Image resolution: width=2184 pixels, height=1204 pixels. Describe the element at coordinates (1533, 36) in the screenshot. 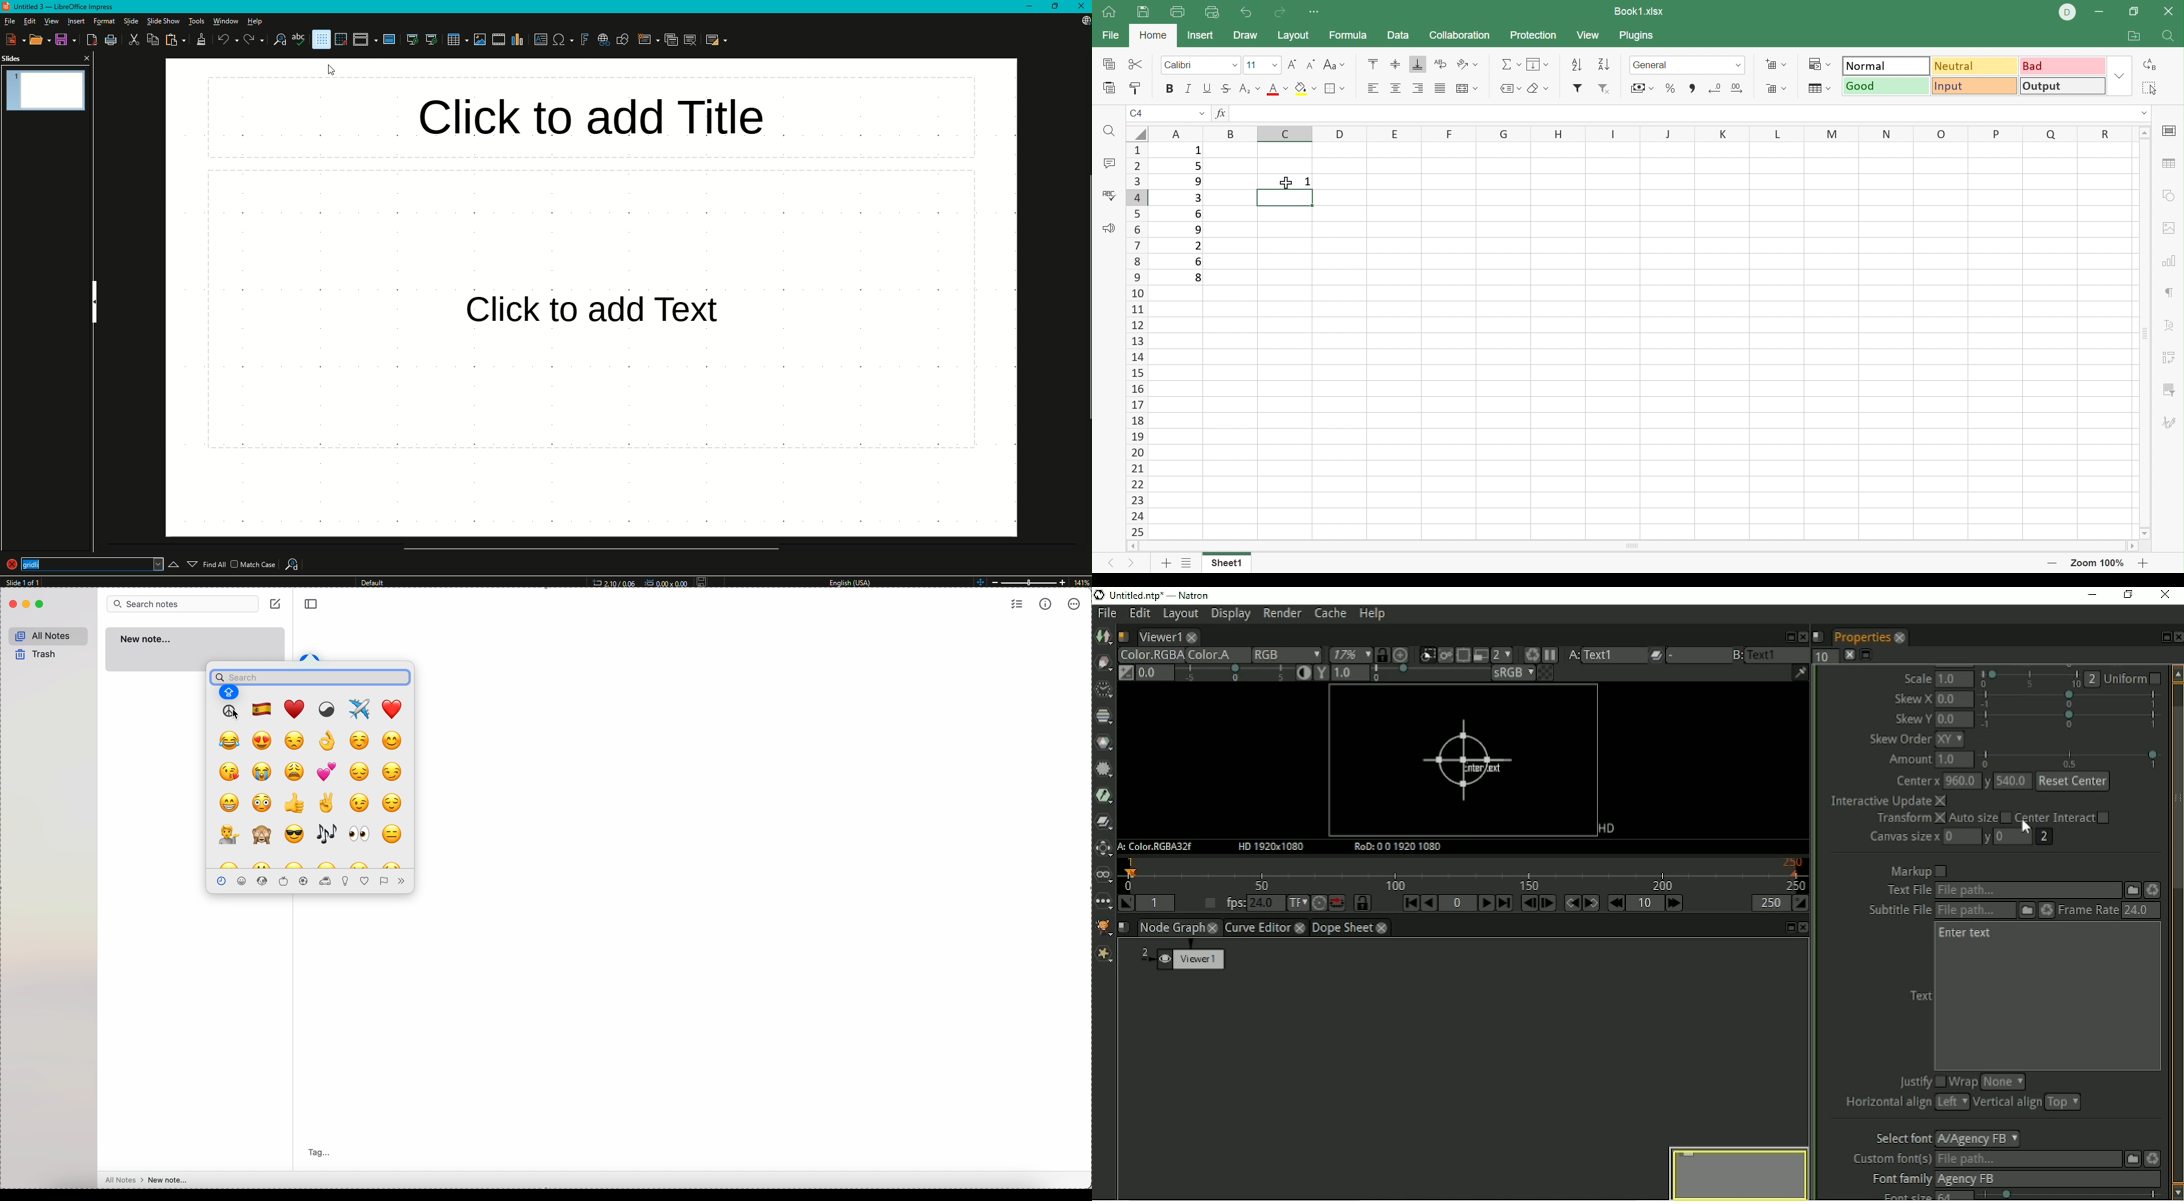

I see `Protection` at that location.